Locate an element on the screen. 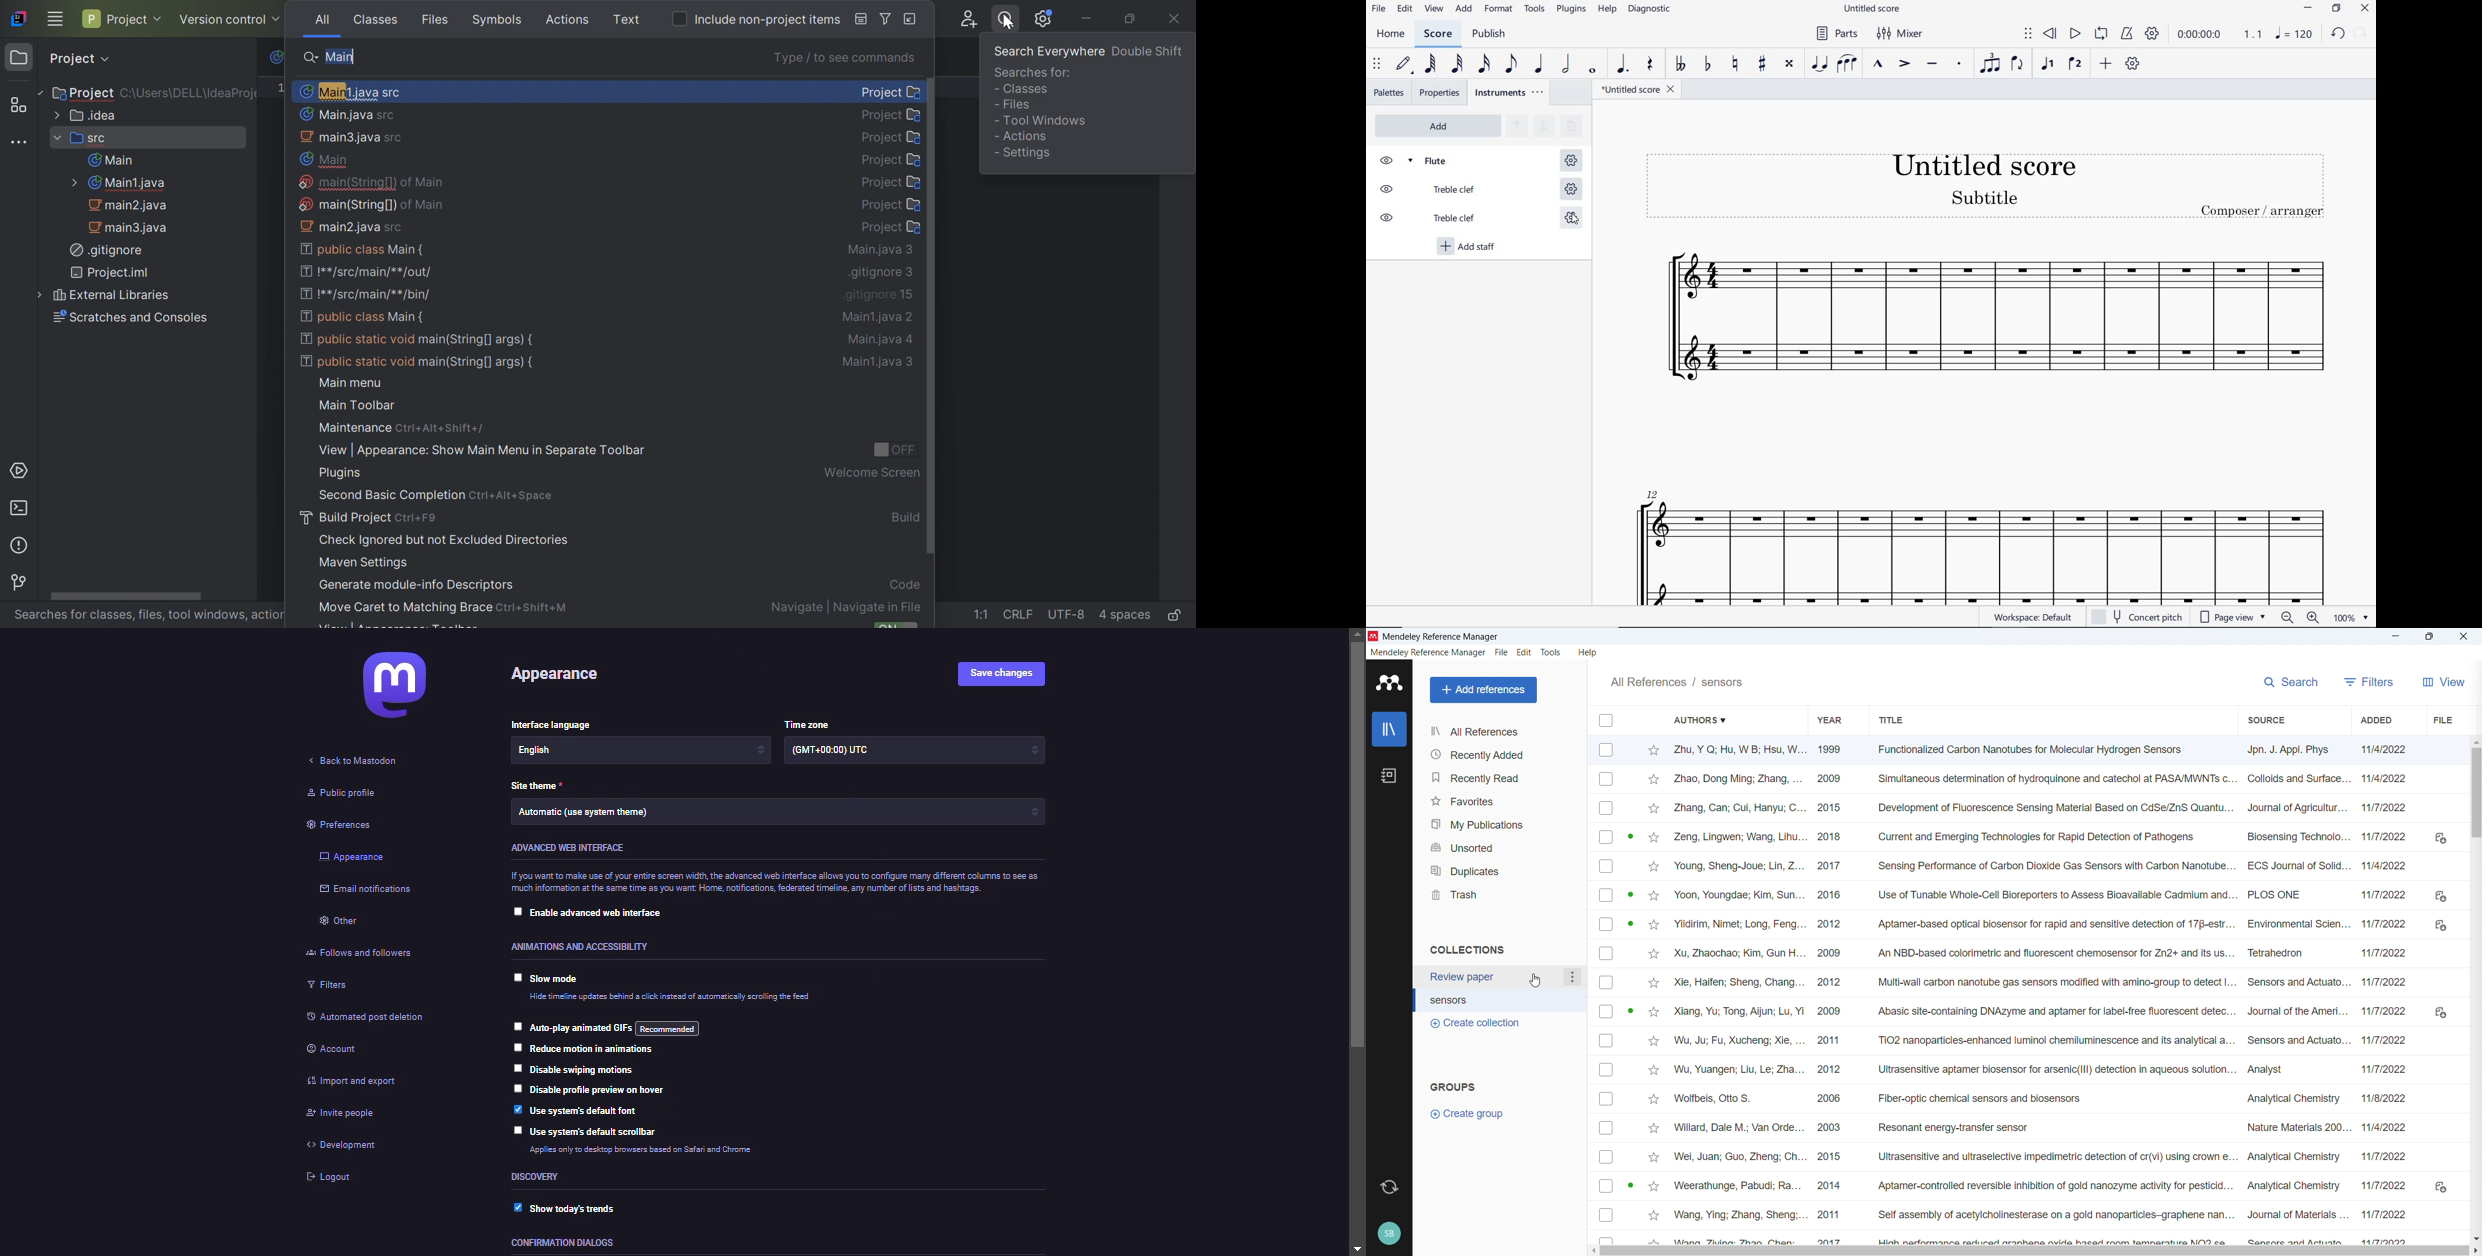  Create collection  is located at coordinates (1476, 1024).